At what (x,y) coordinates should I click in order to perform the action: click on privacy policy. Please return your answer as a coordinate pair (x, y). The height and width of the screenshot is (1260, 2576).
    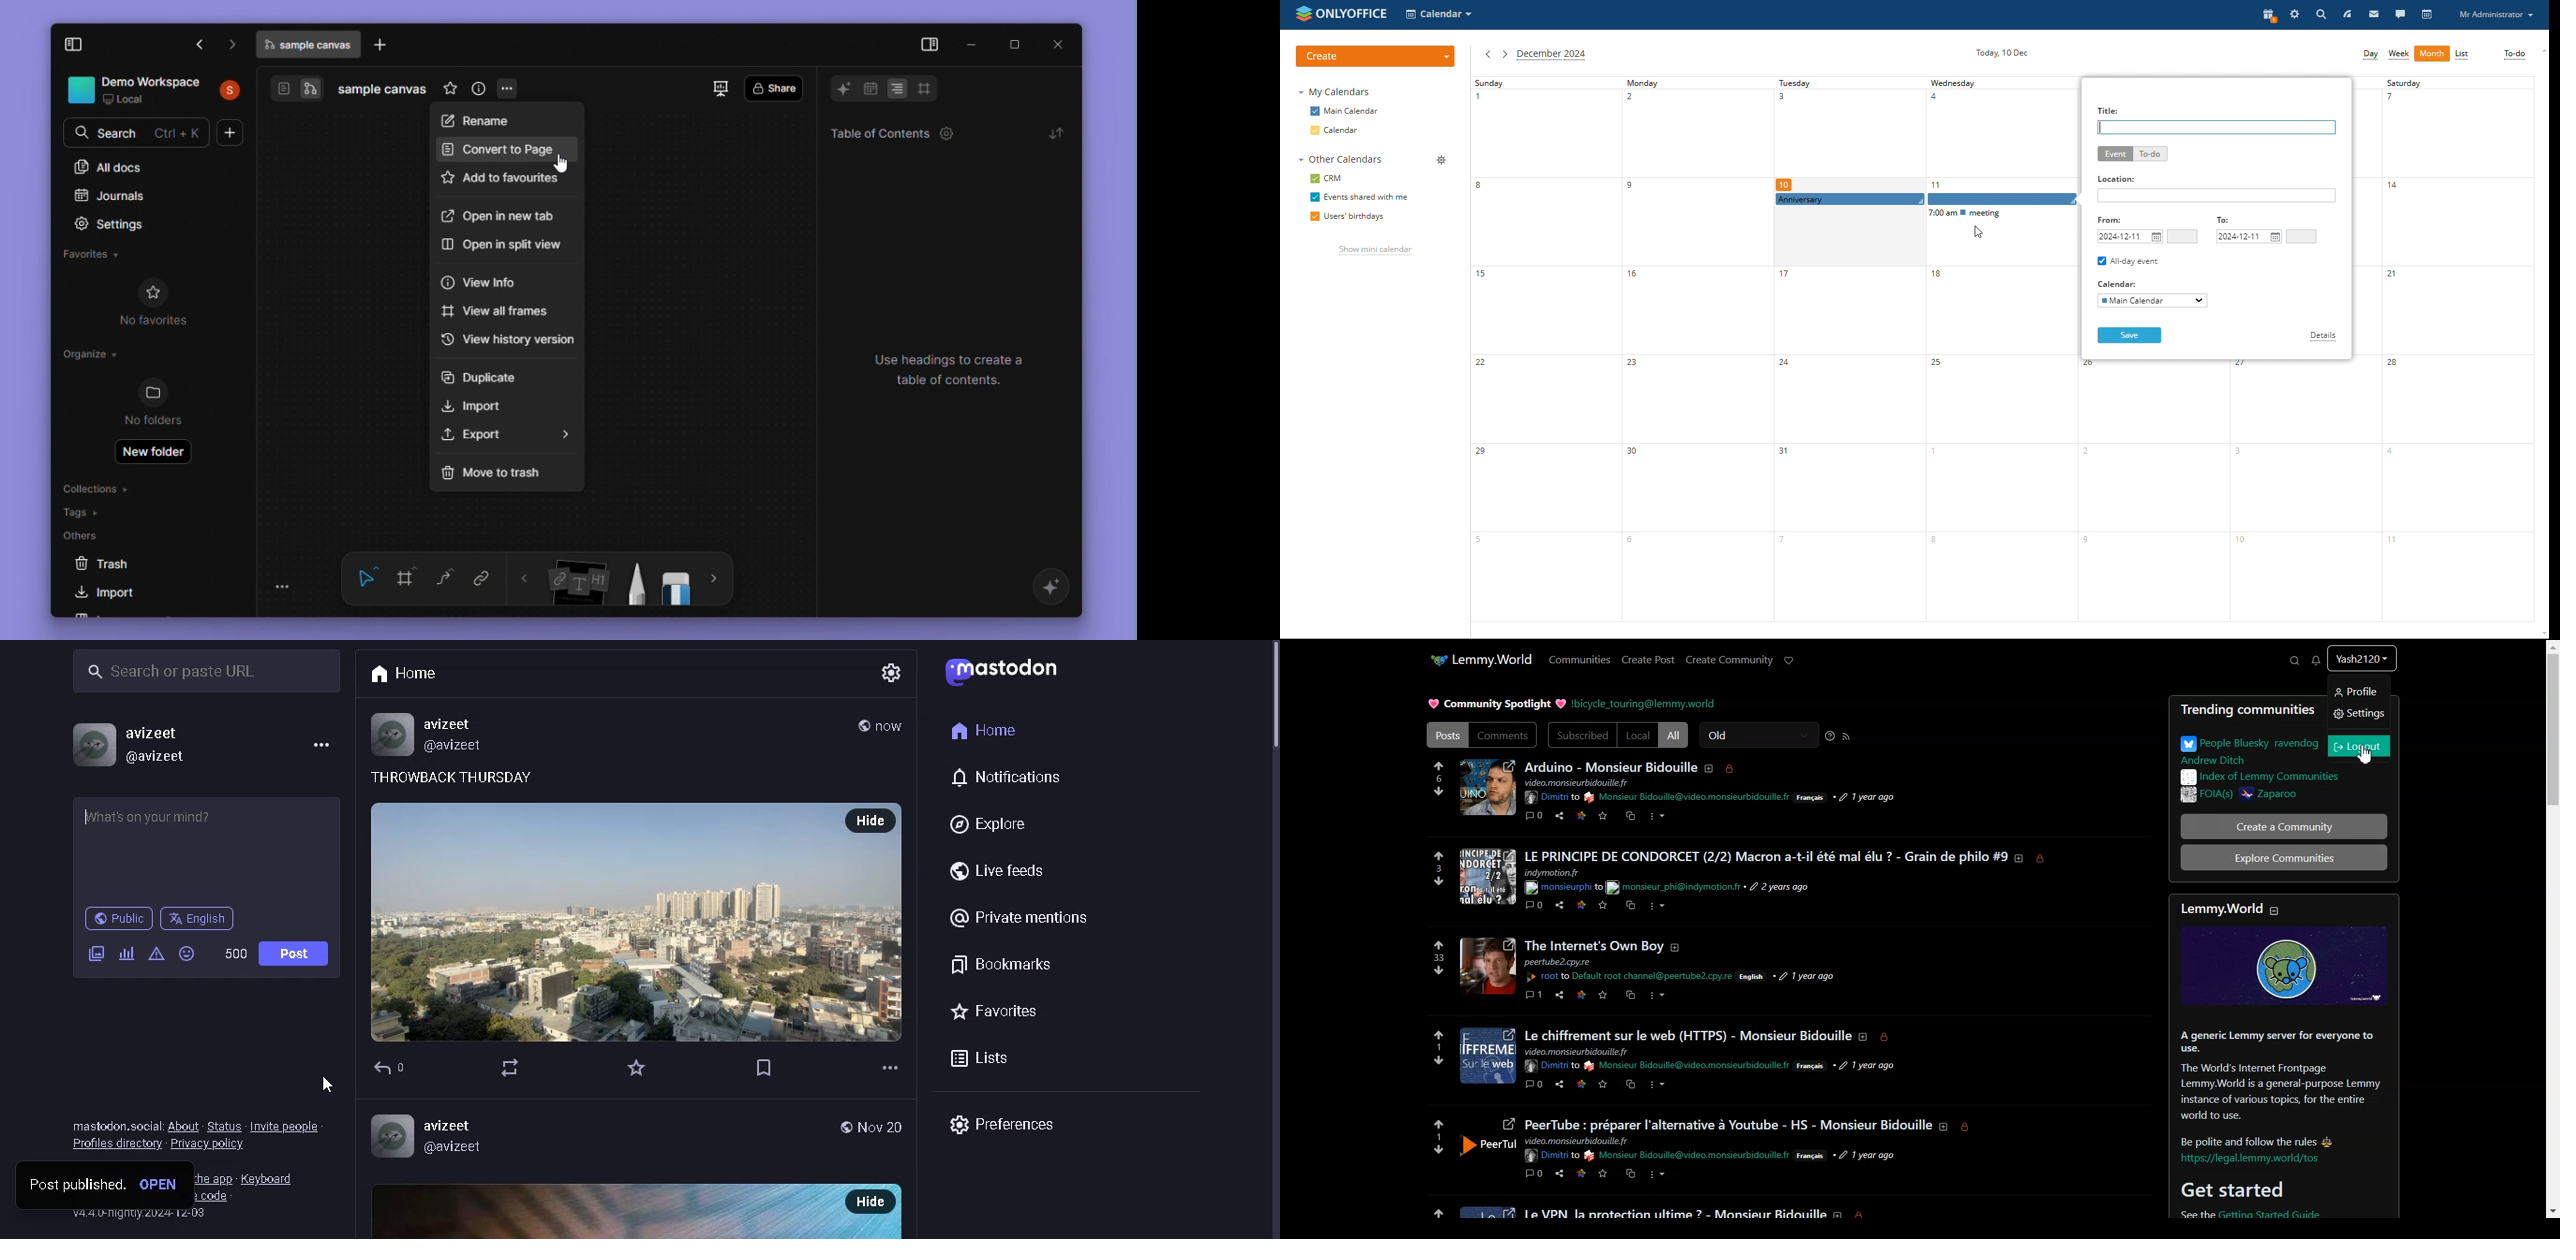
    Looking at the image, I should click on (211, 1147).